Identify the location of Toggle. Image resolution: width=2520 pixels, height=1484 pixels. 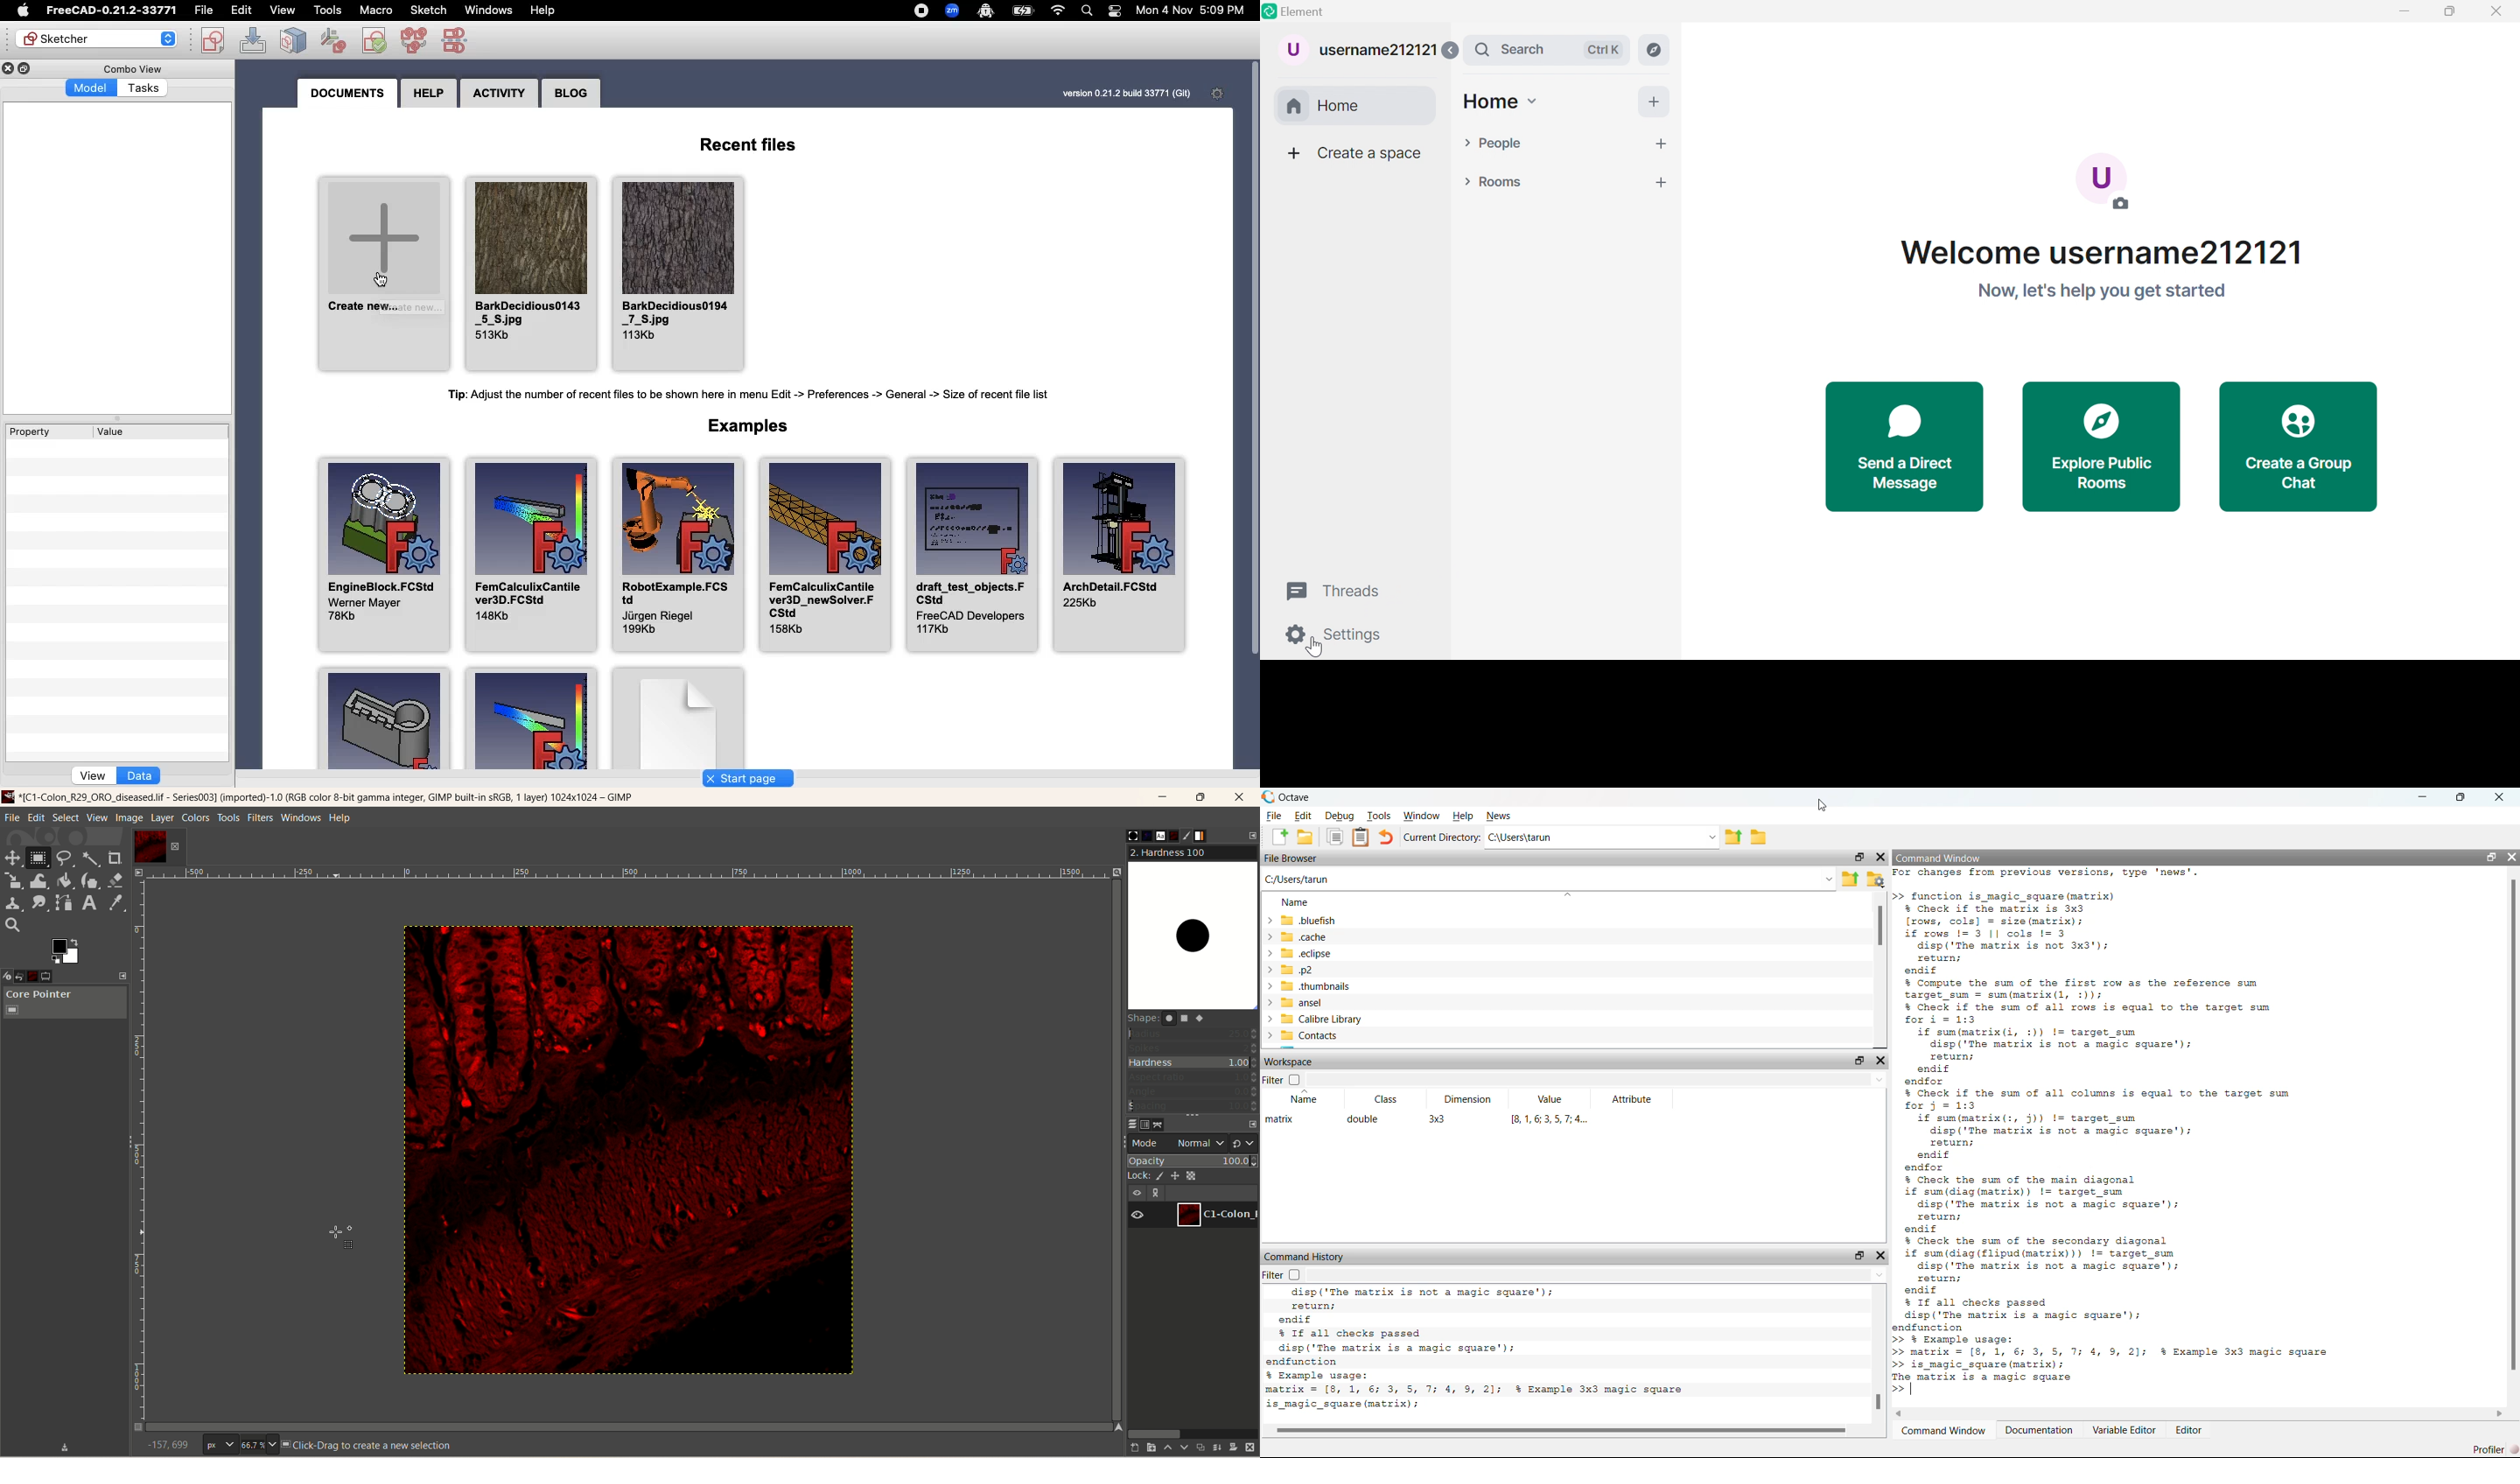
(1213, 11).